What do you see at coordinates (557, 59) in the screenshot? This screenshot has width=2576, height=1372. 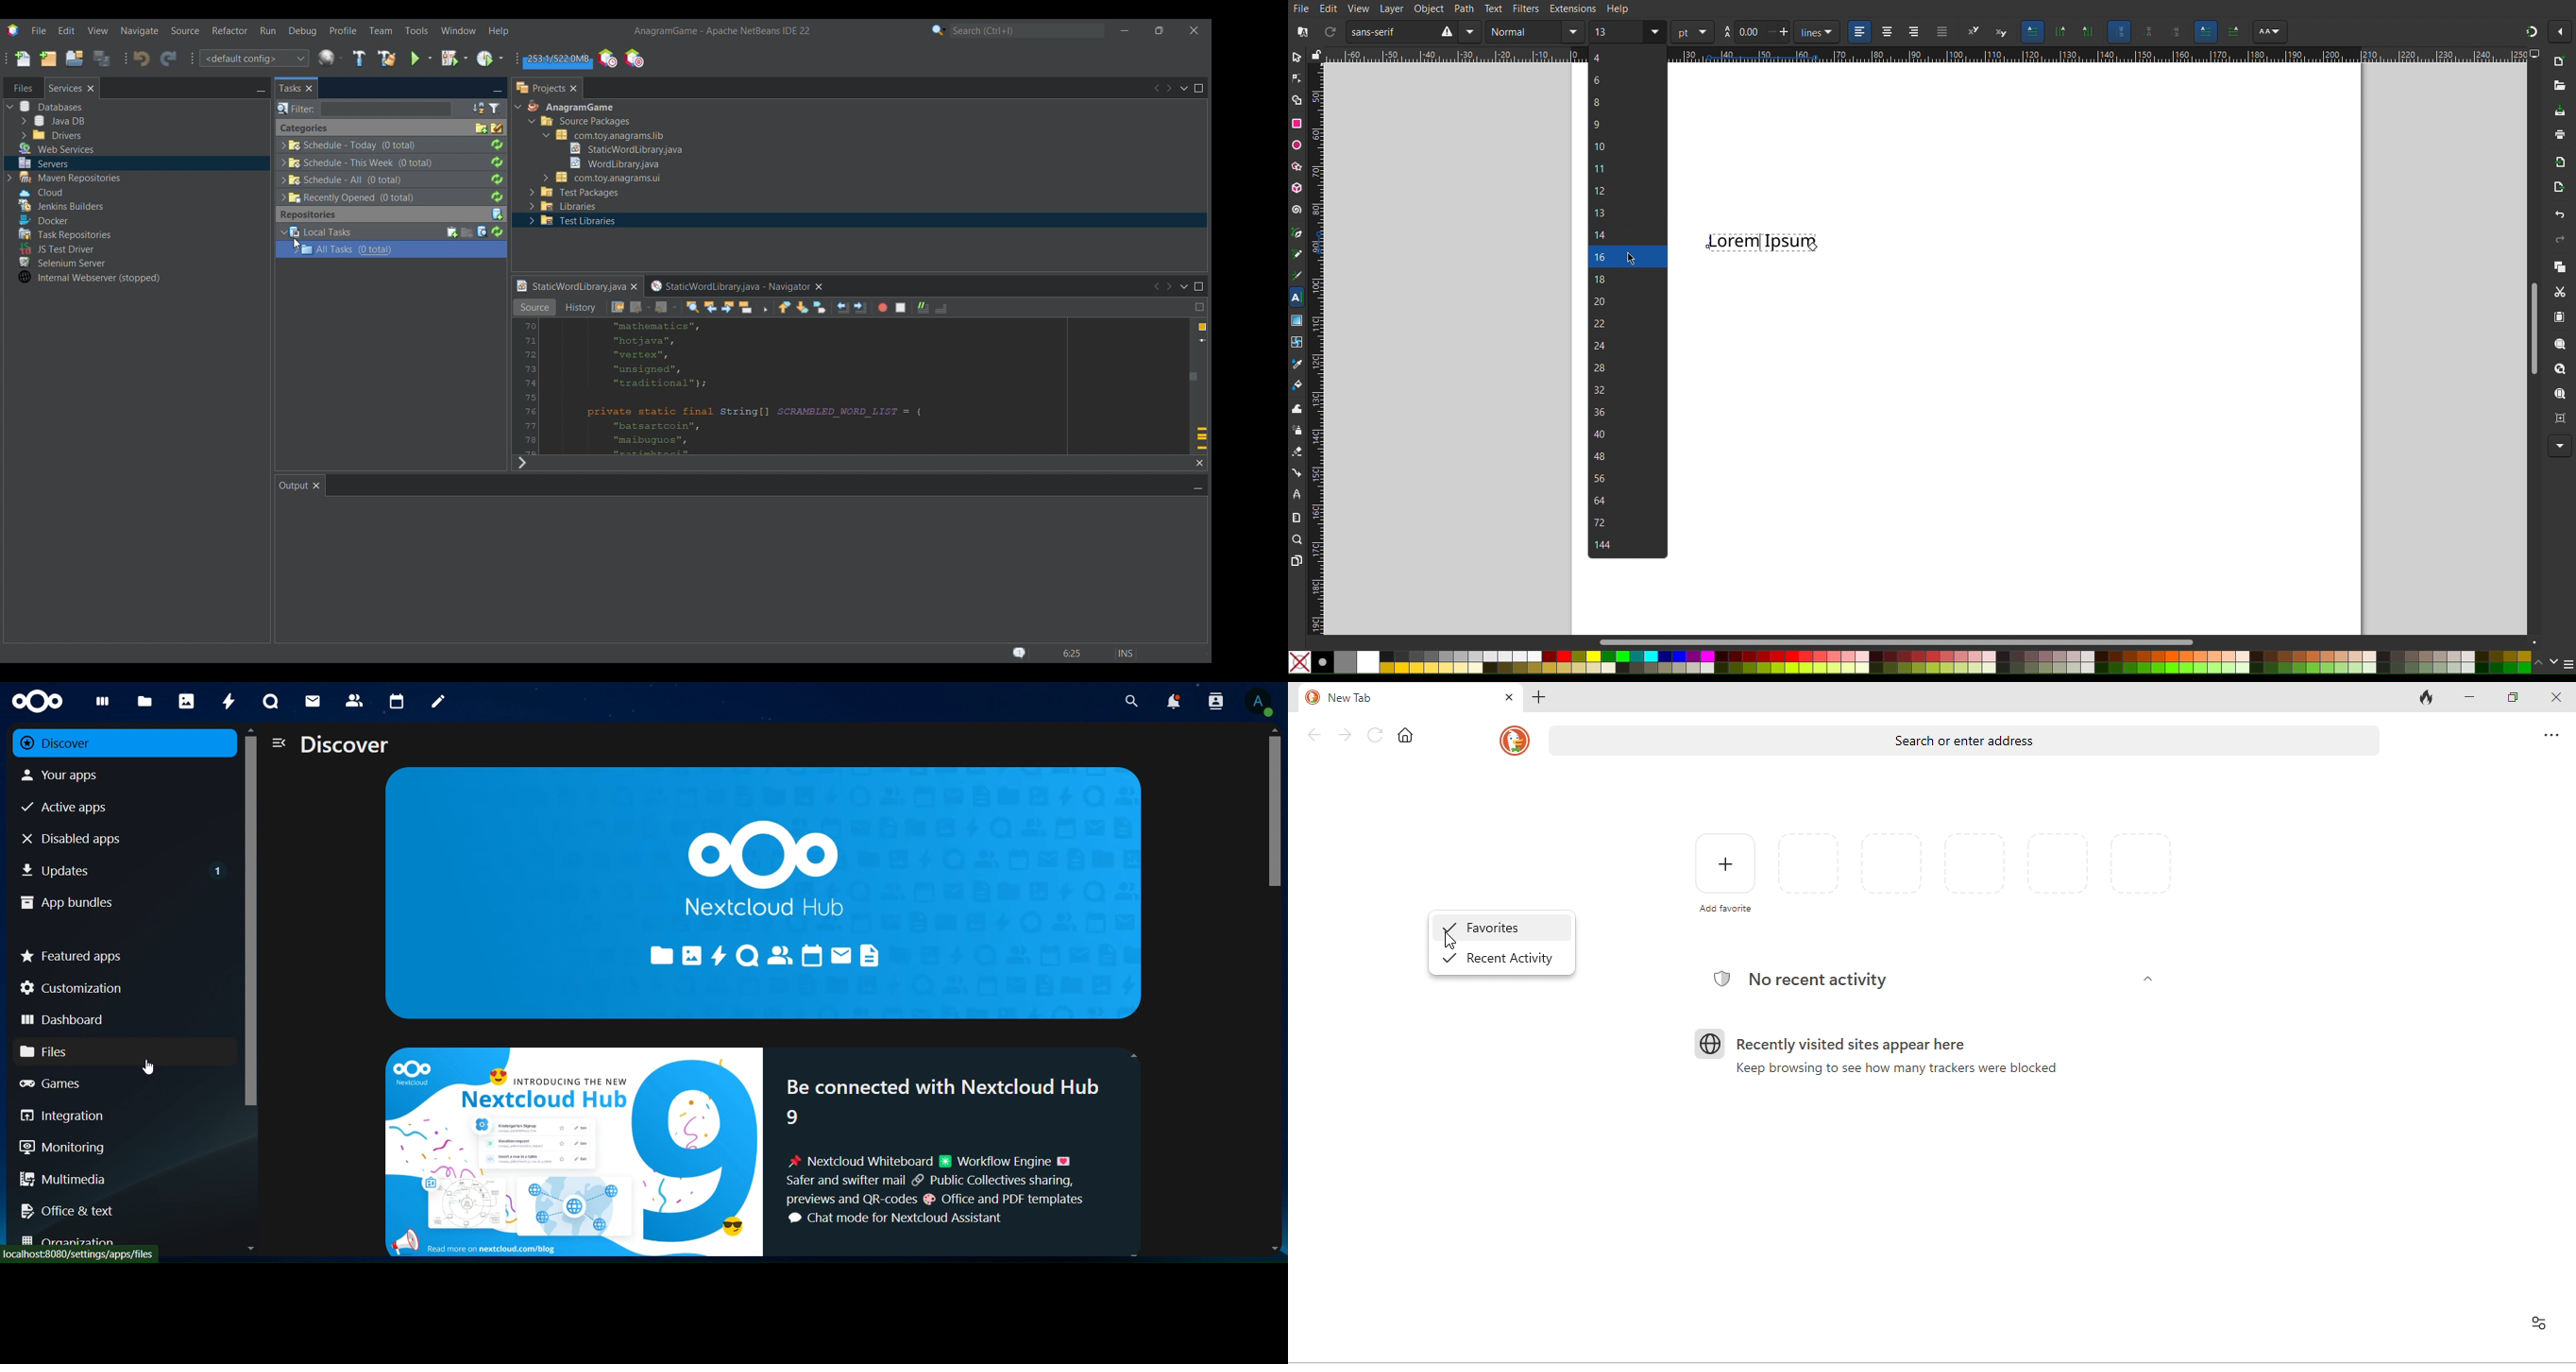 I see `Click to force garbage collection` at bounding box center [557, 59].